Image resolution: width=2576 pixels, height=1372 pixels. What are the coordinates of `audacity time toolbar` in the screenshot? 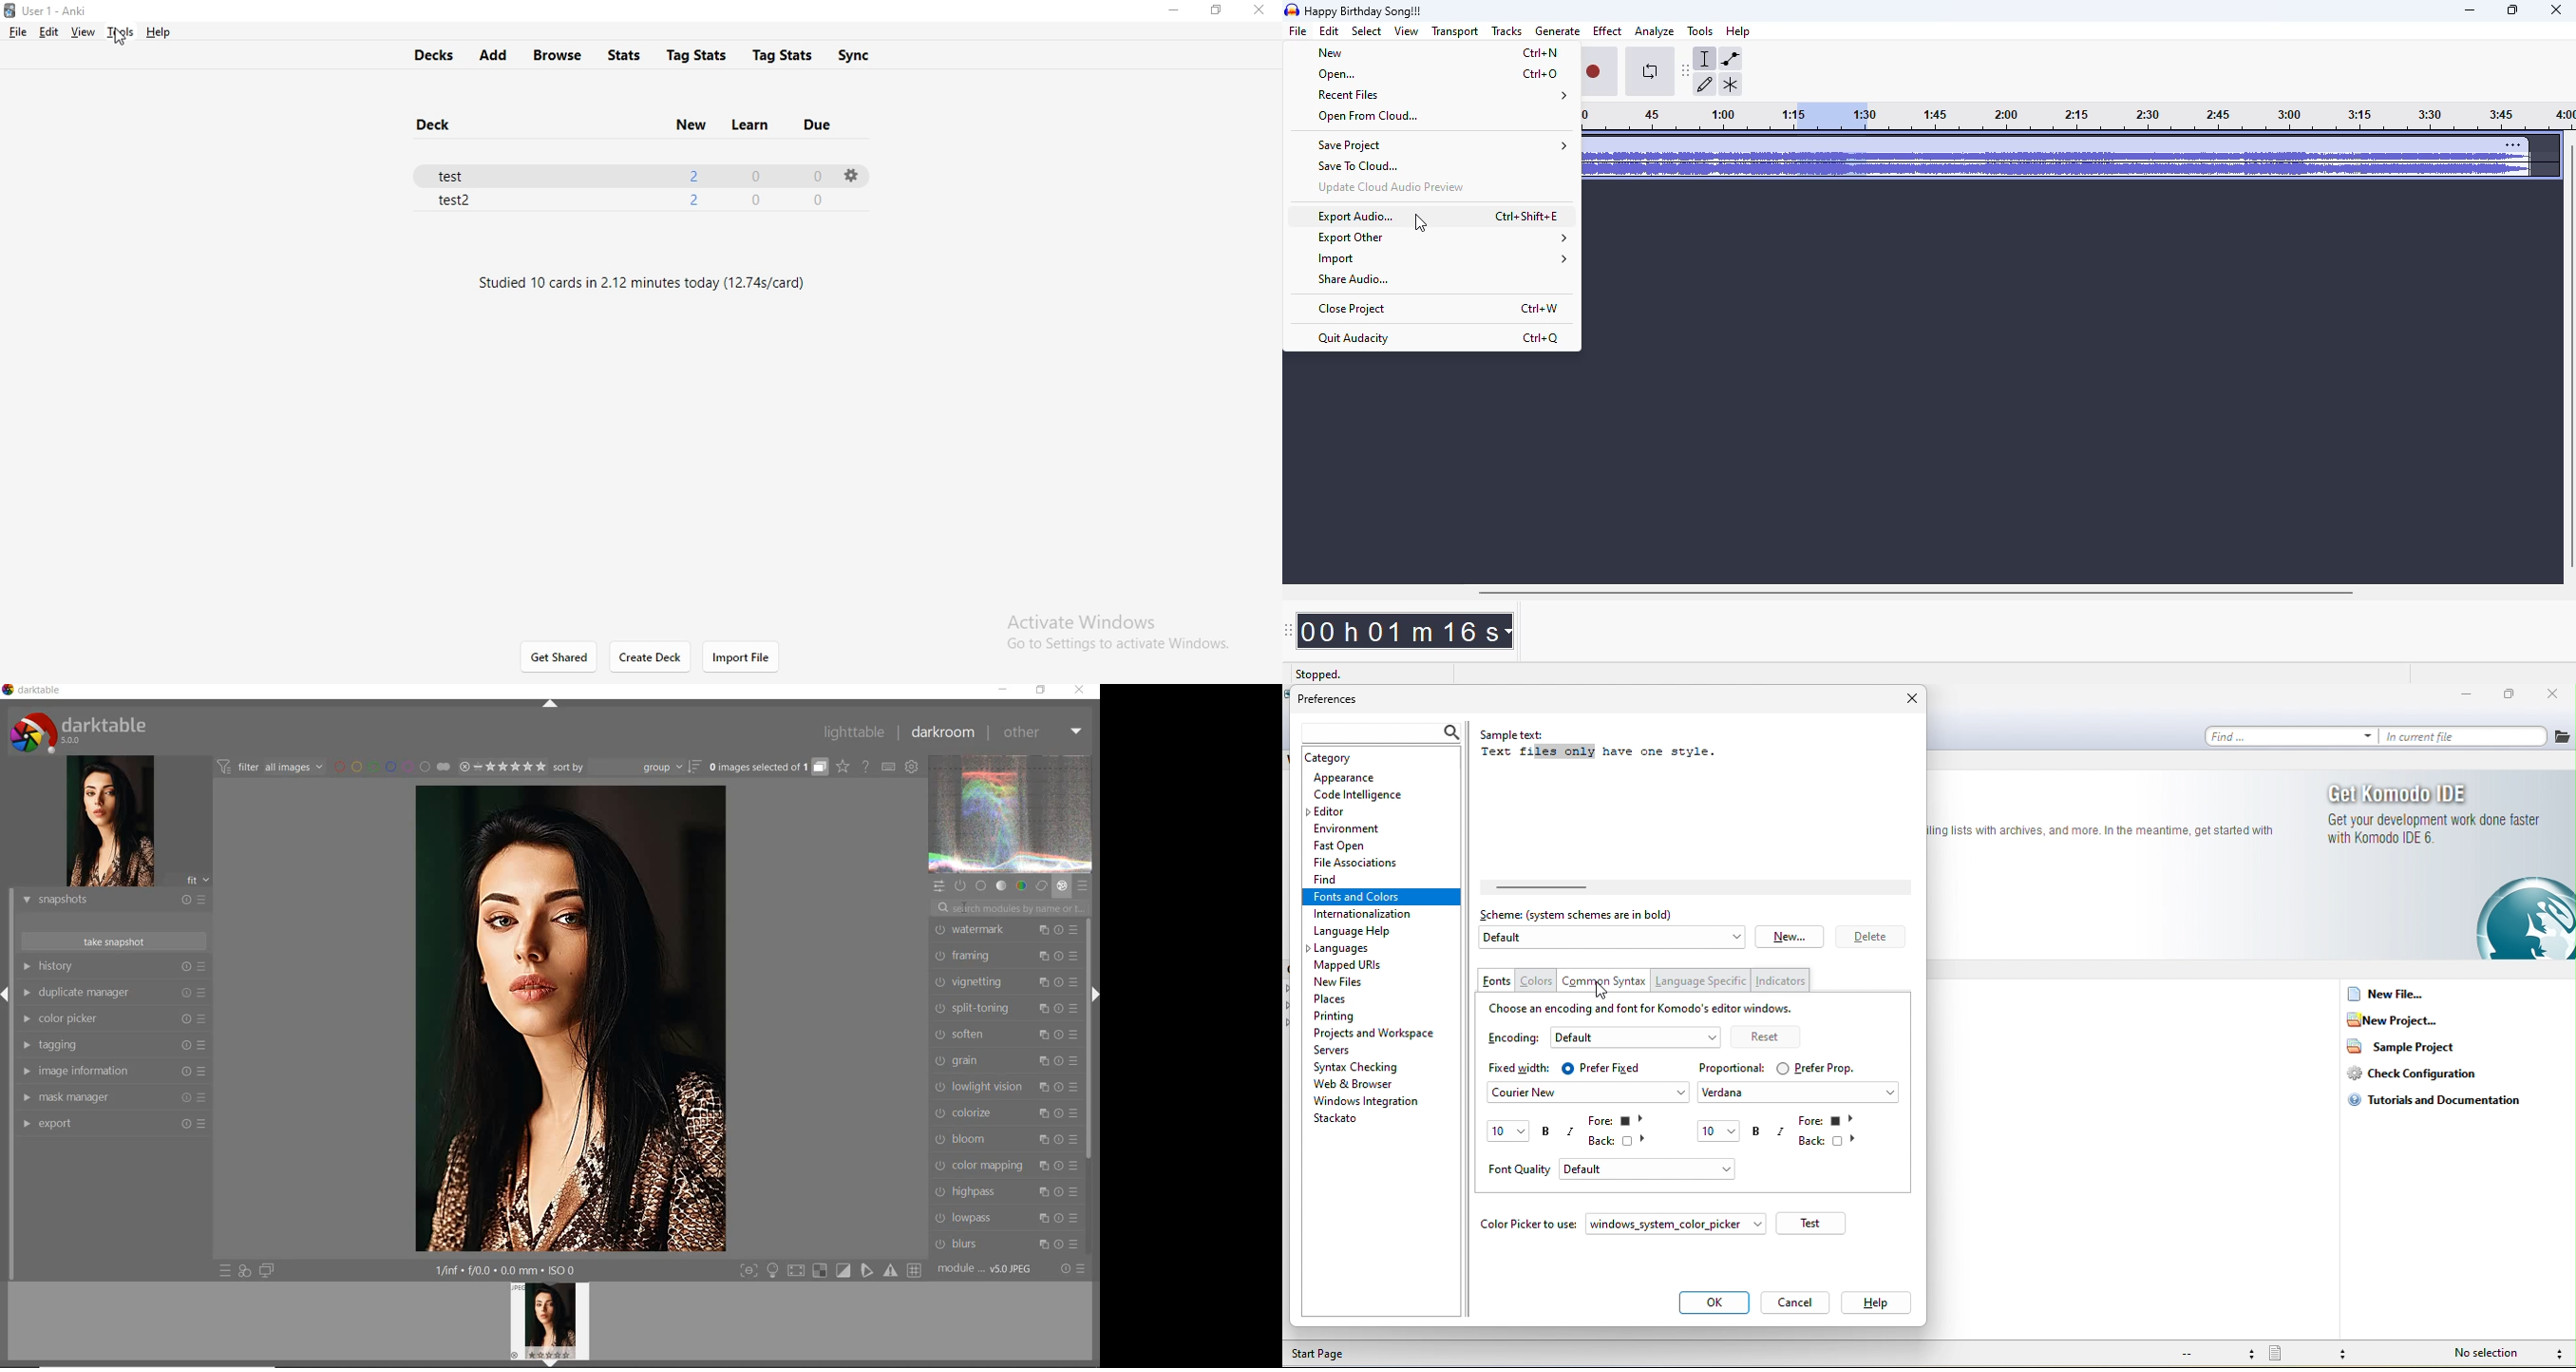 It's located at (1289, 631).